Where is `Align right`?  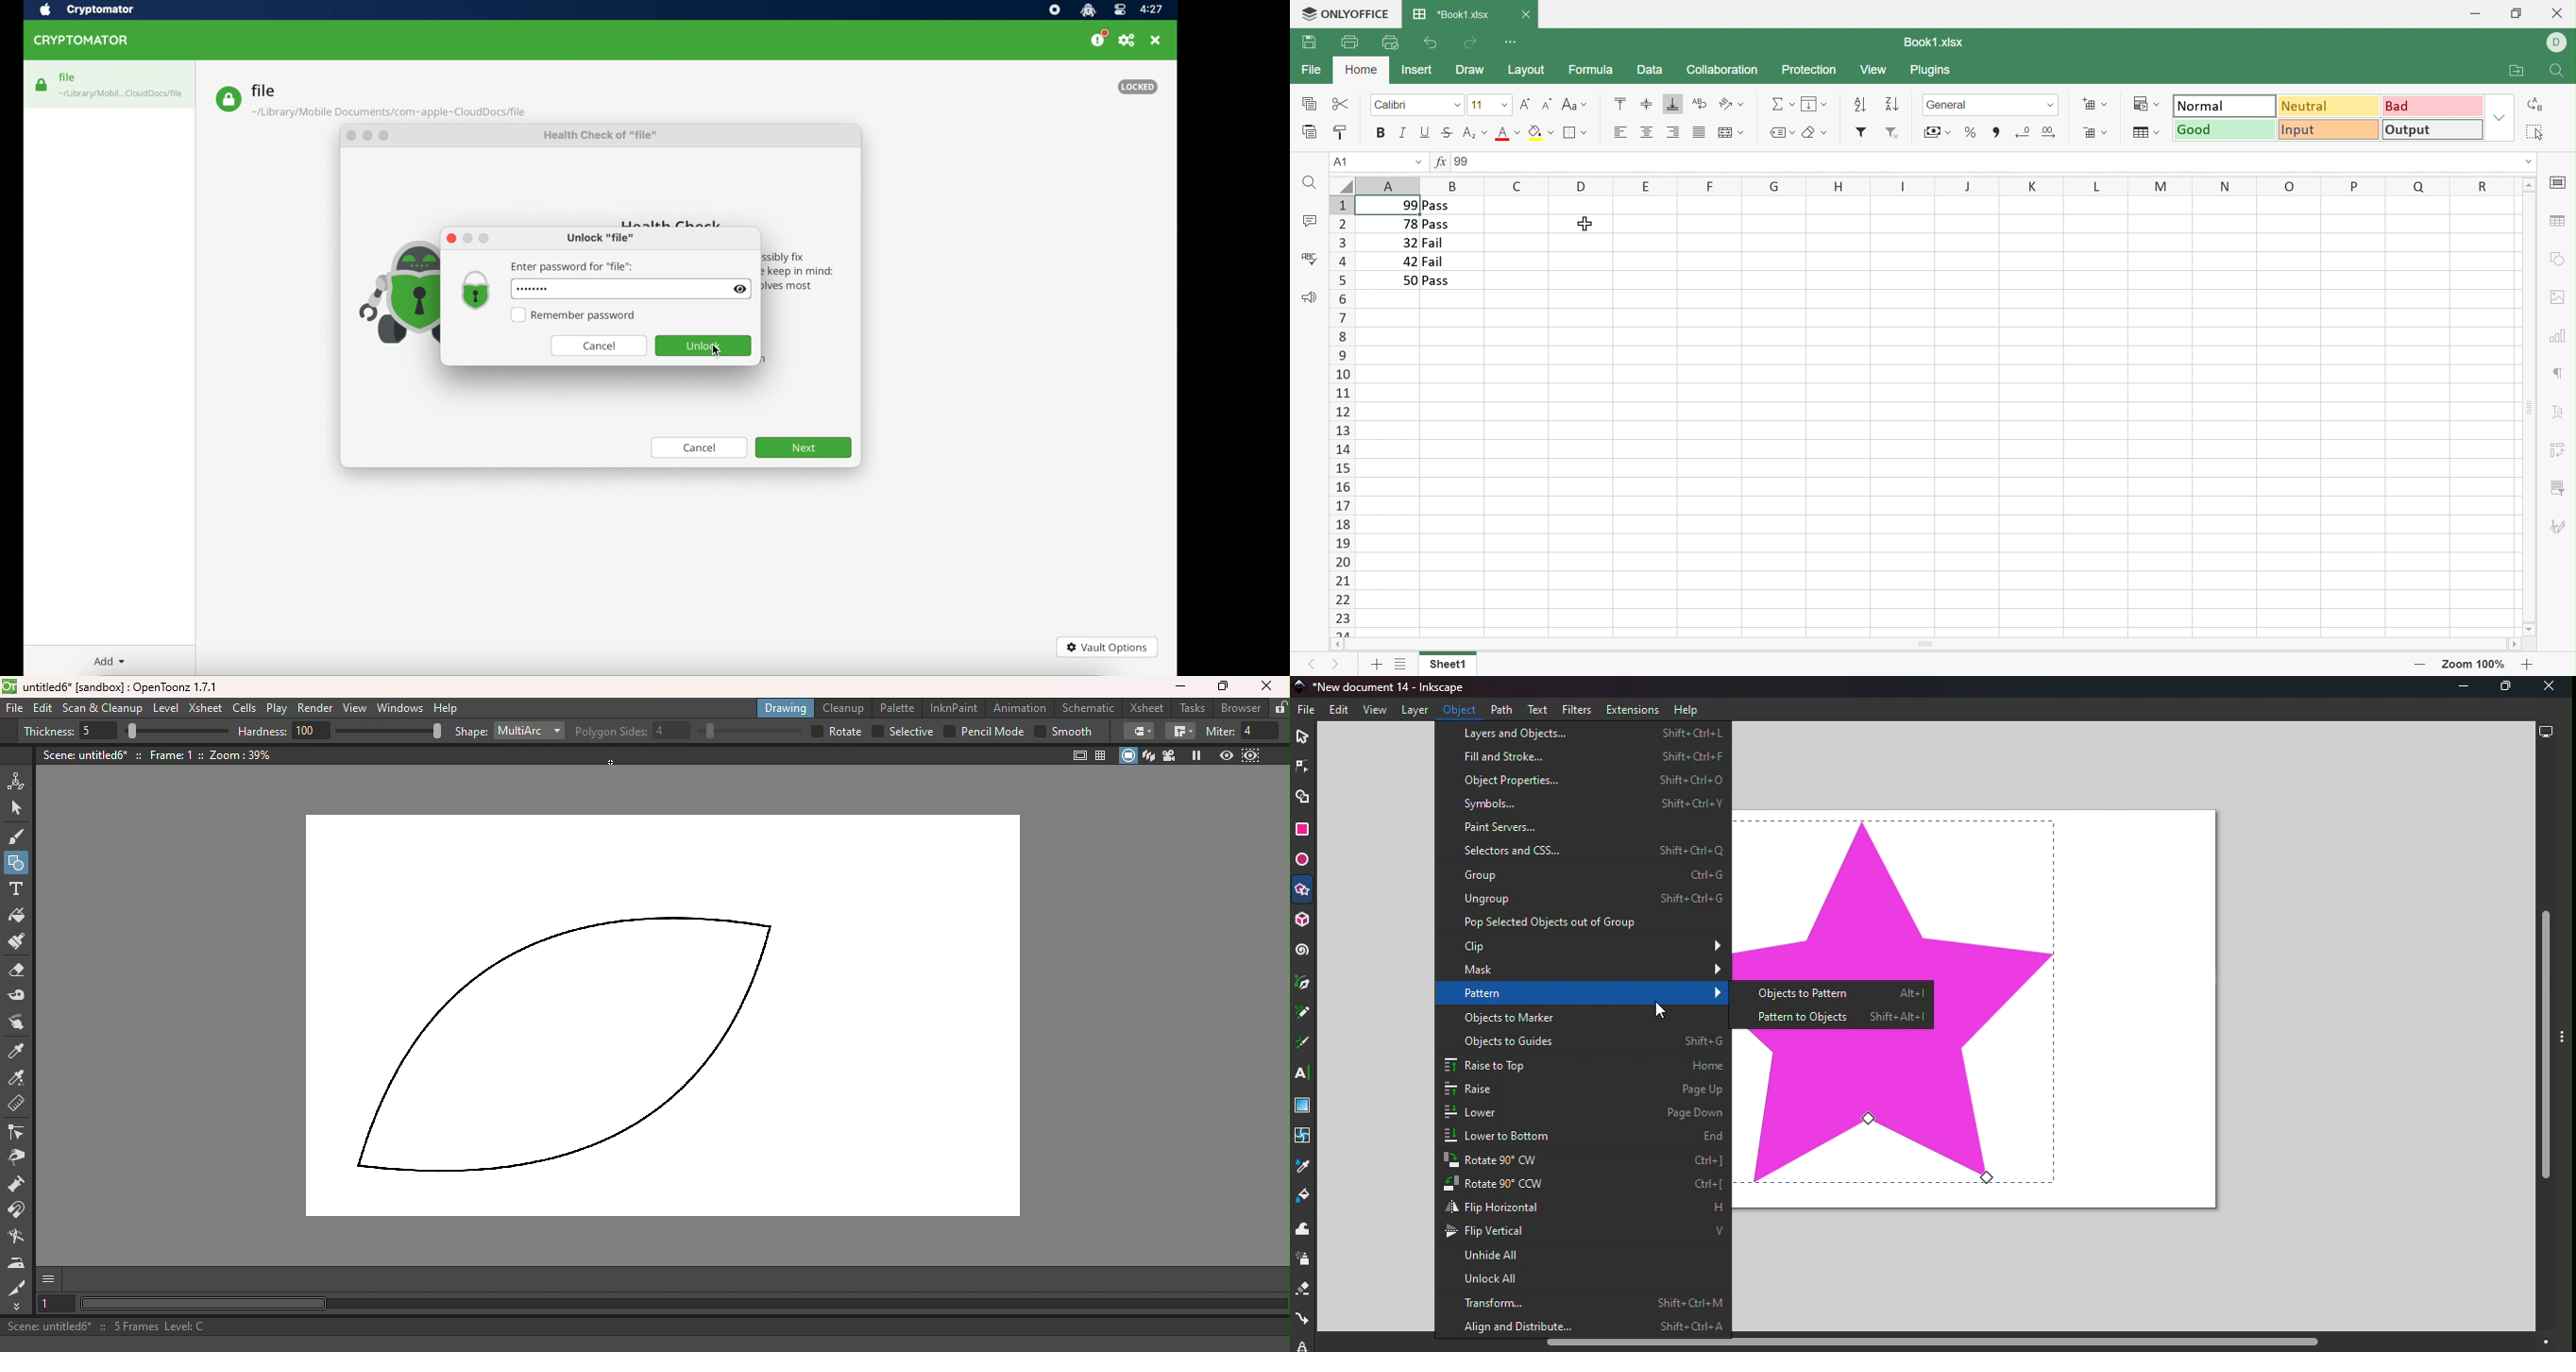 Align right is located at coordinates (1672, 133).